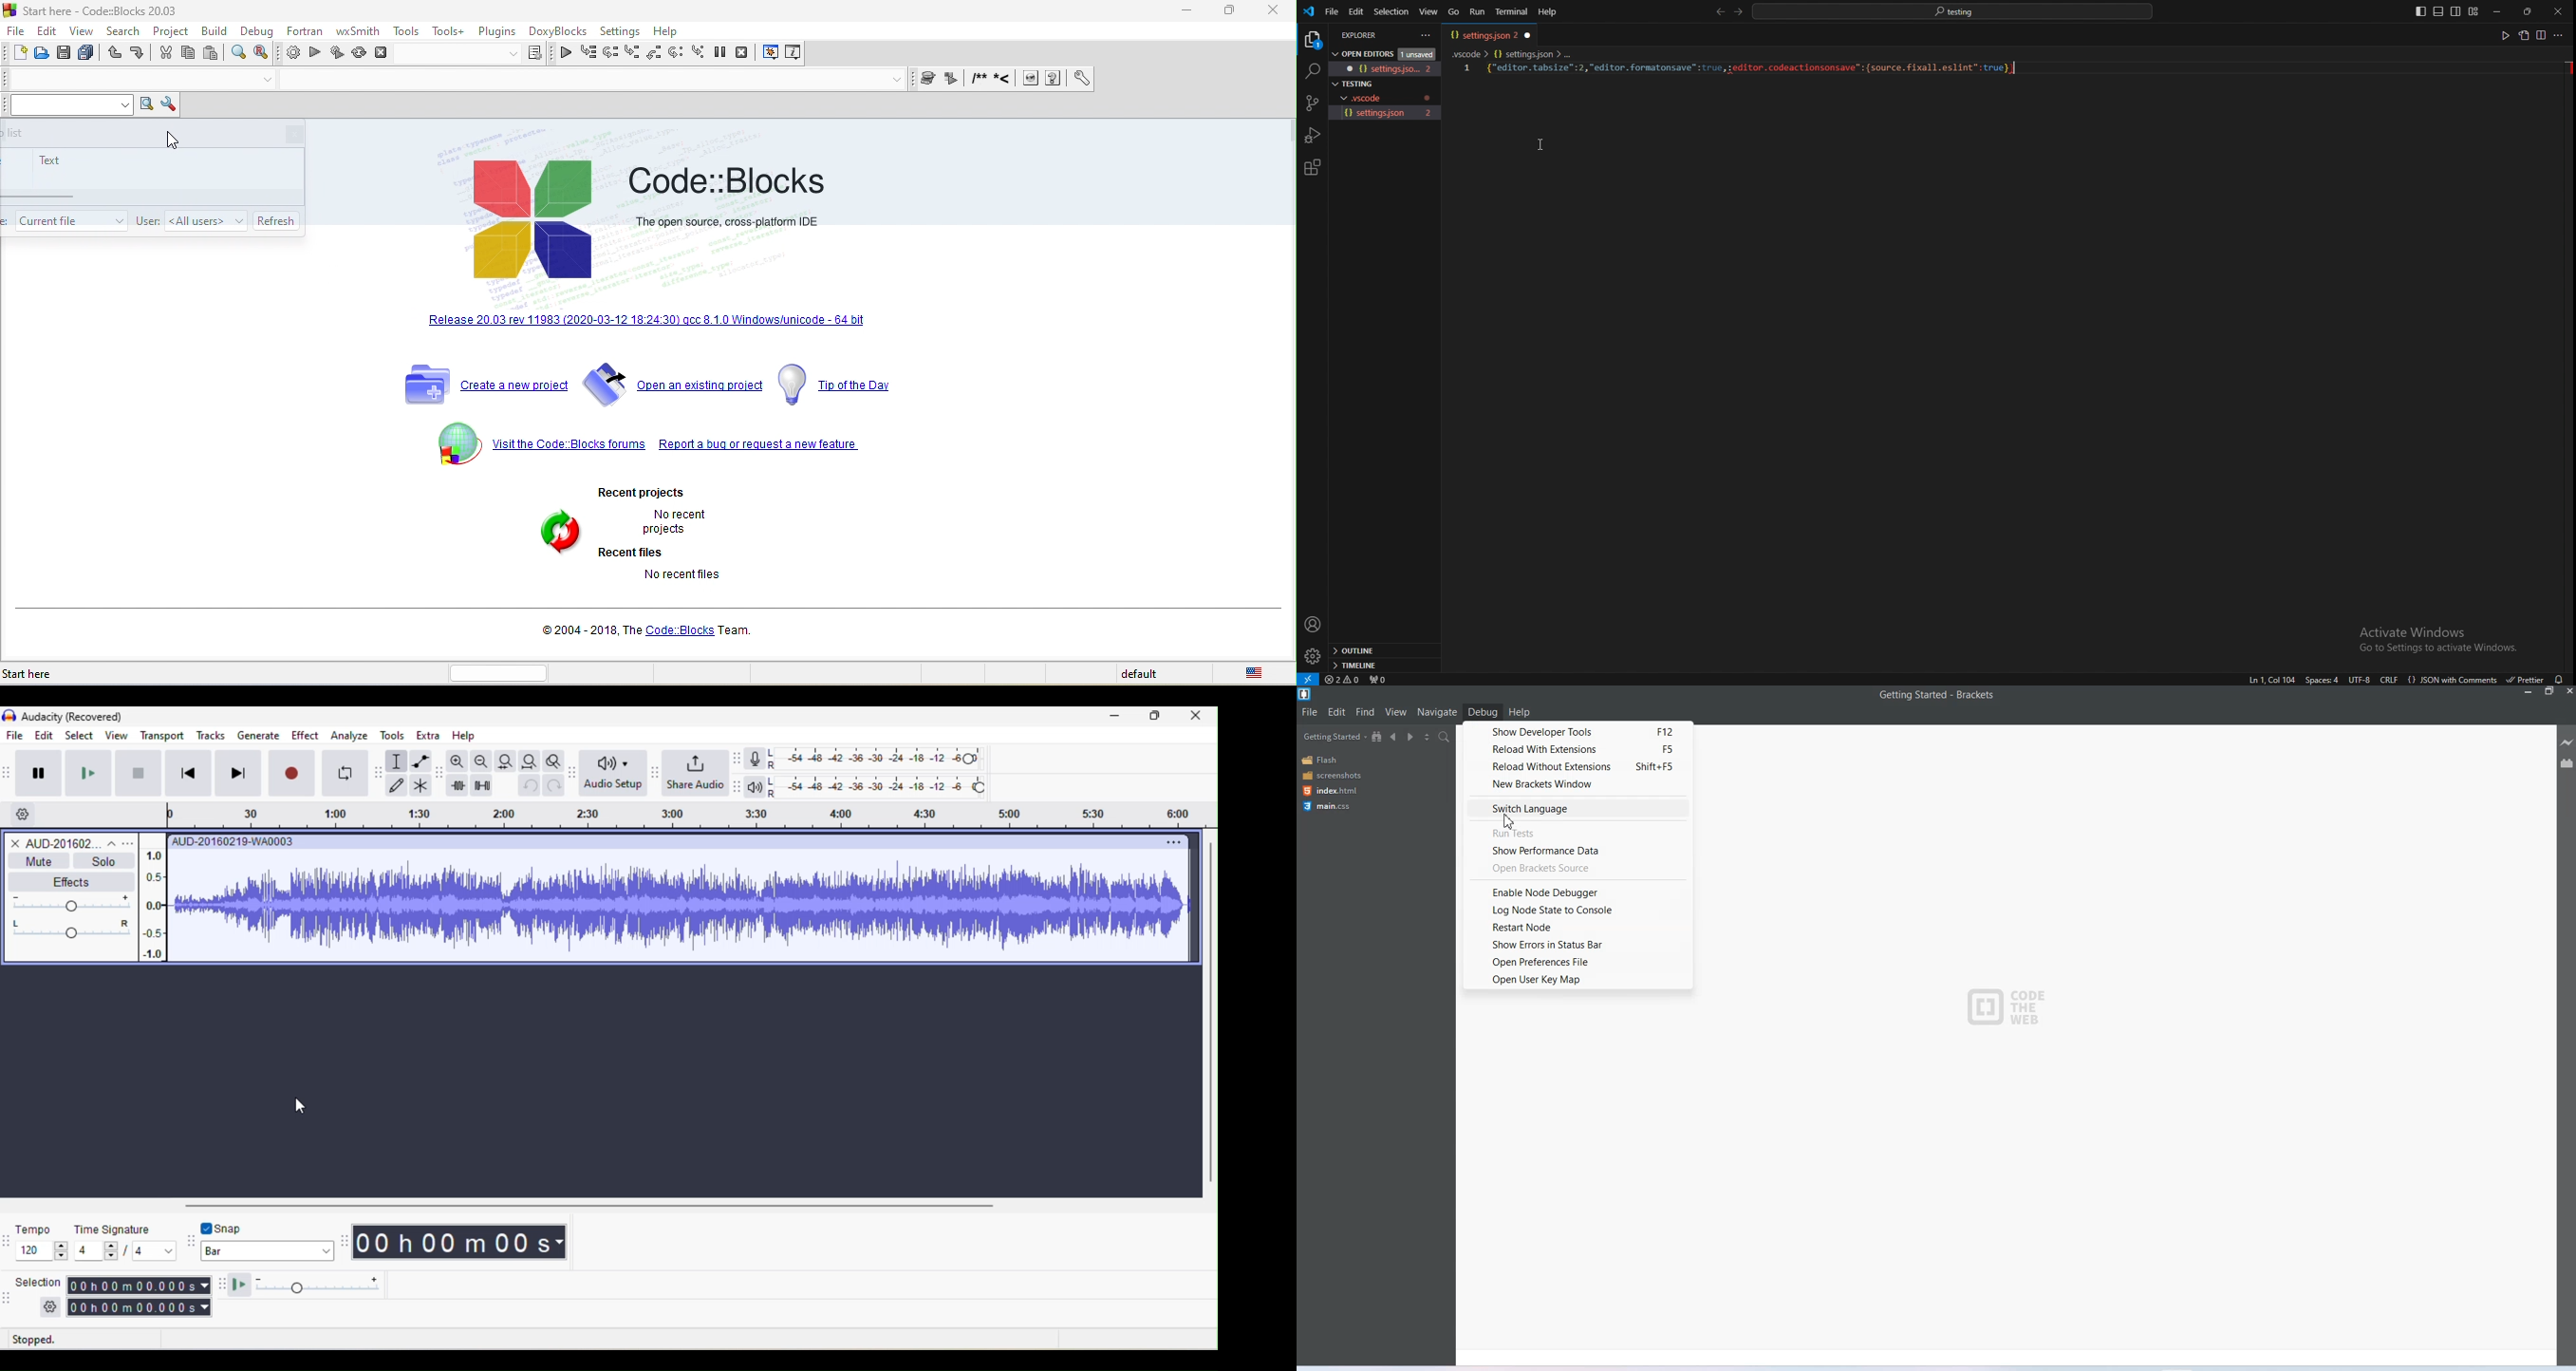  I want to click on volume, so click(73, 901).